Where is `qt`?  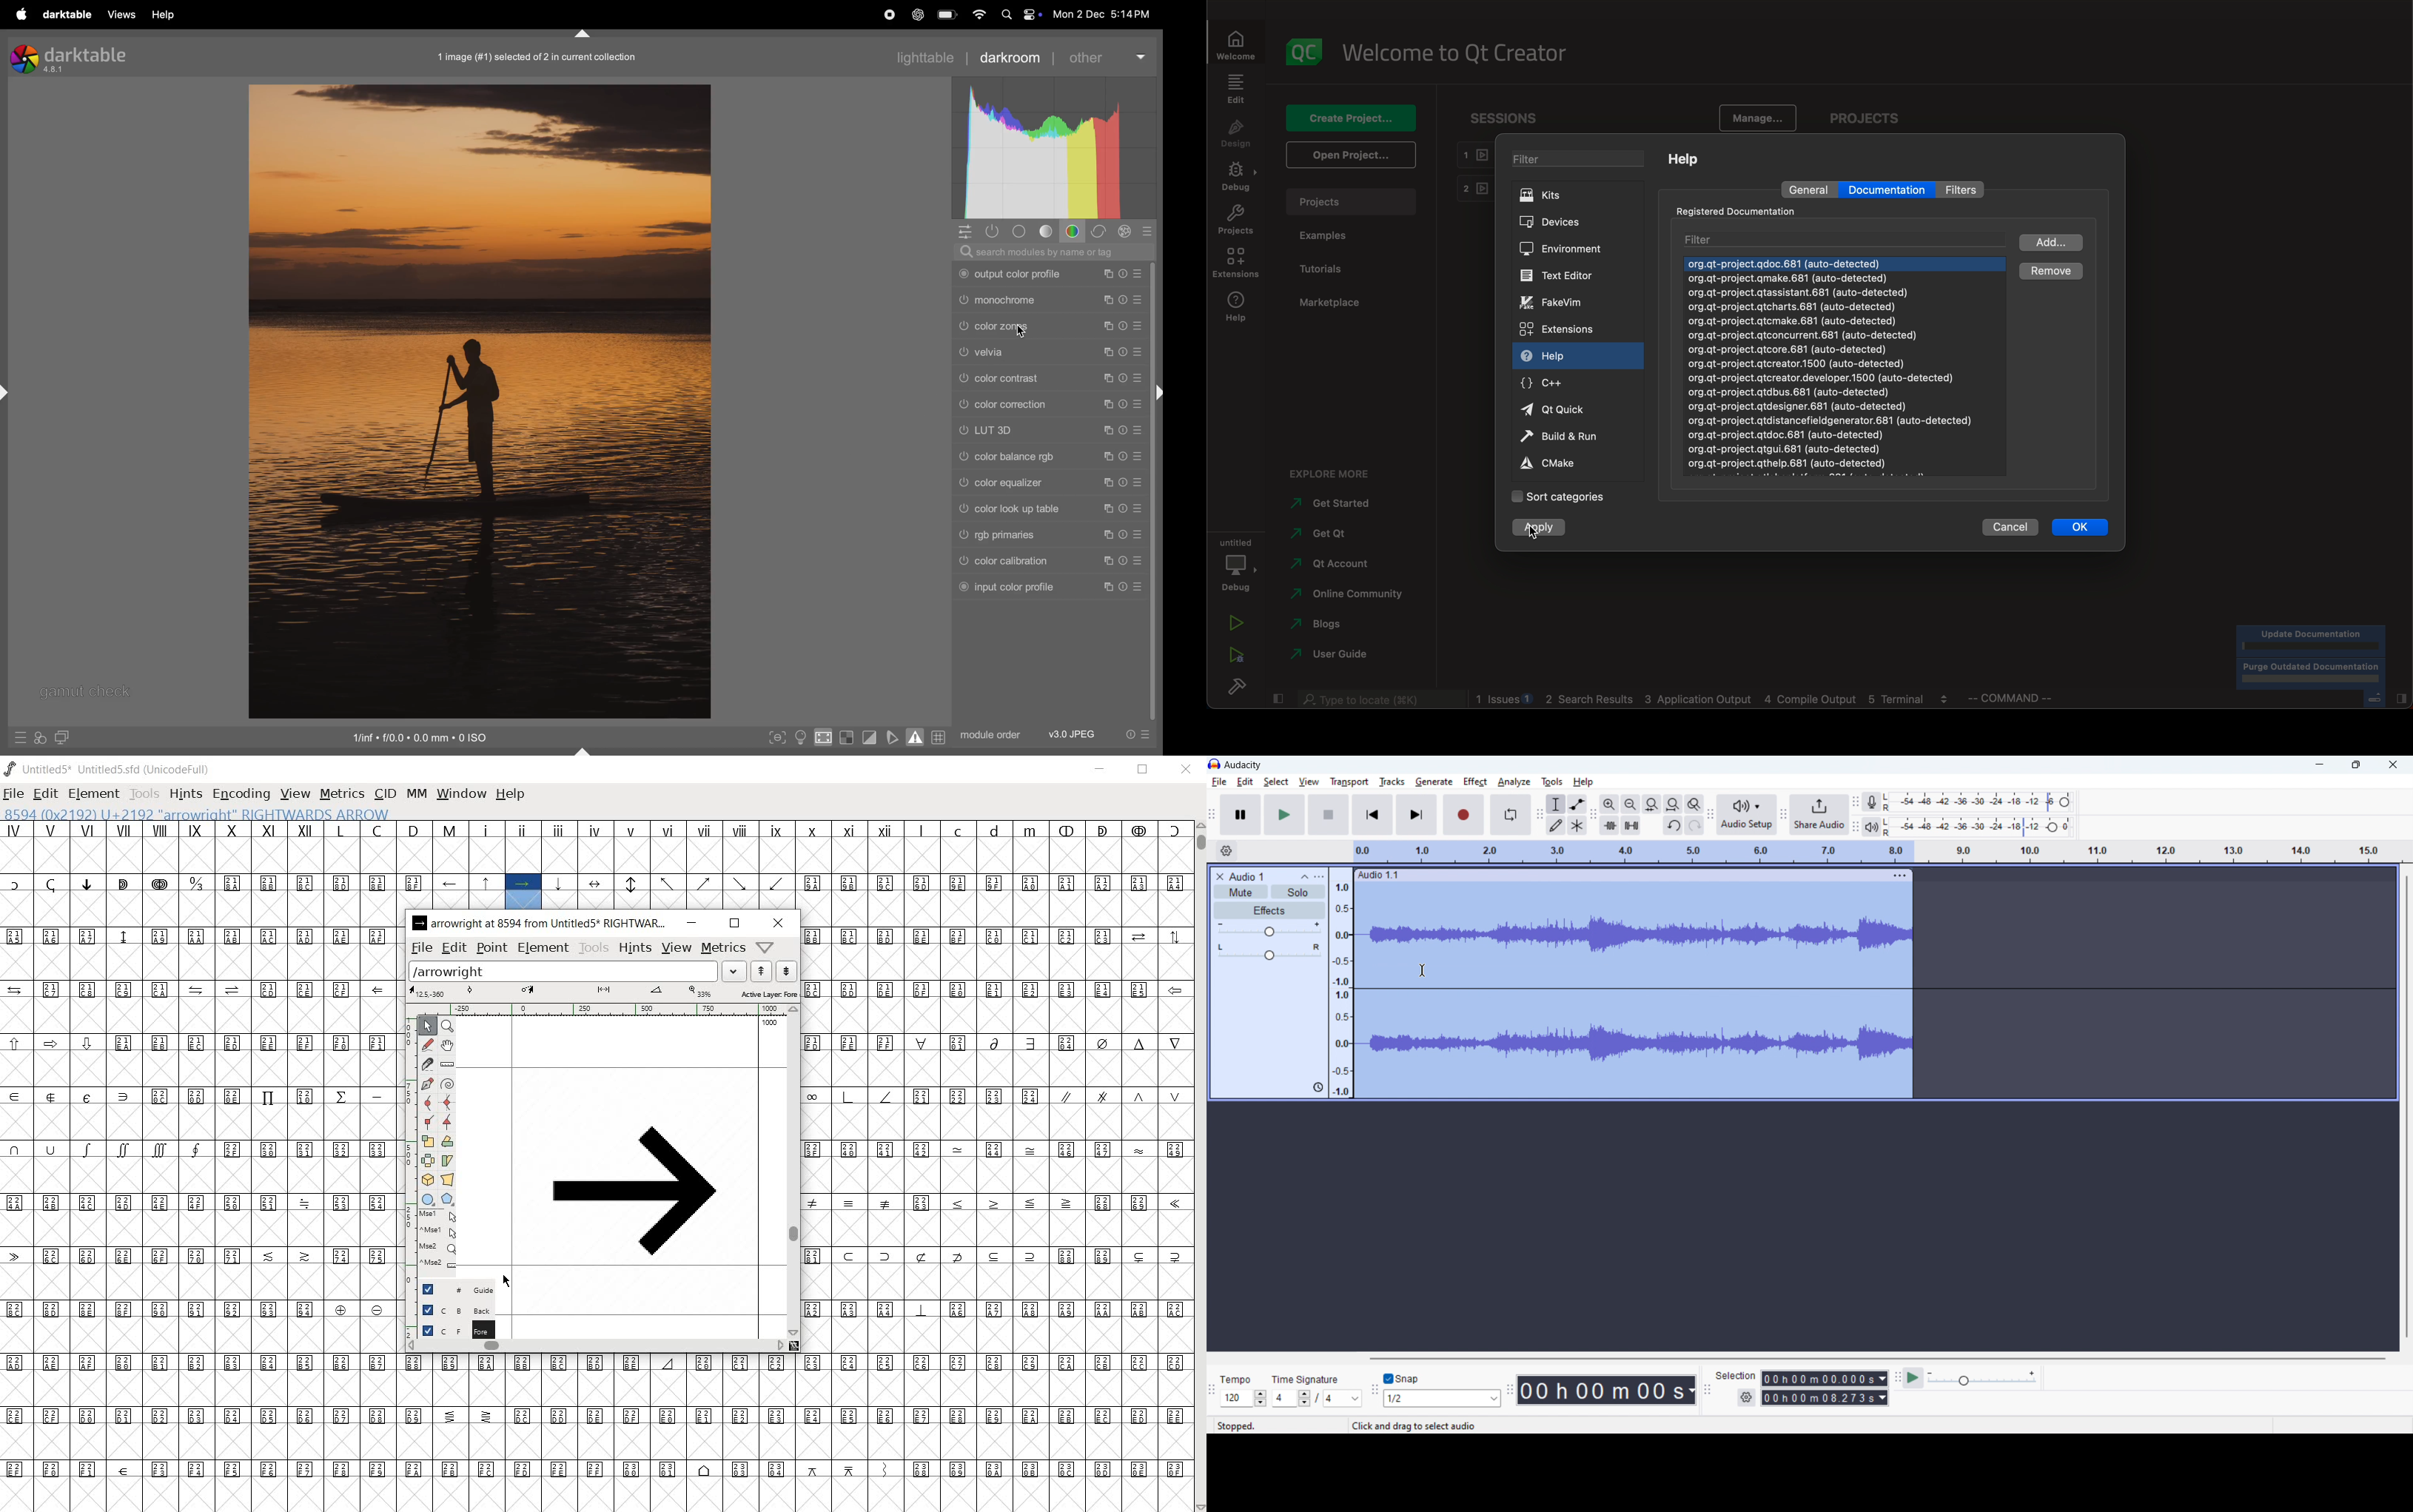 qt is located at coordinates (1563, 410).